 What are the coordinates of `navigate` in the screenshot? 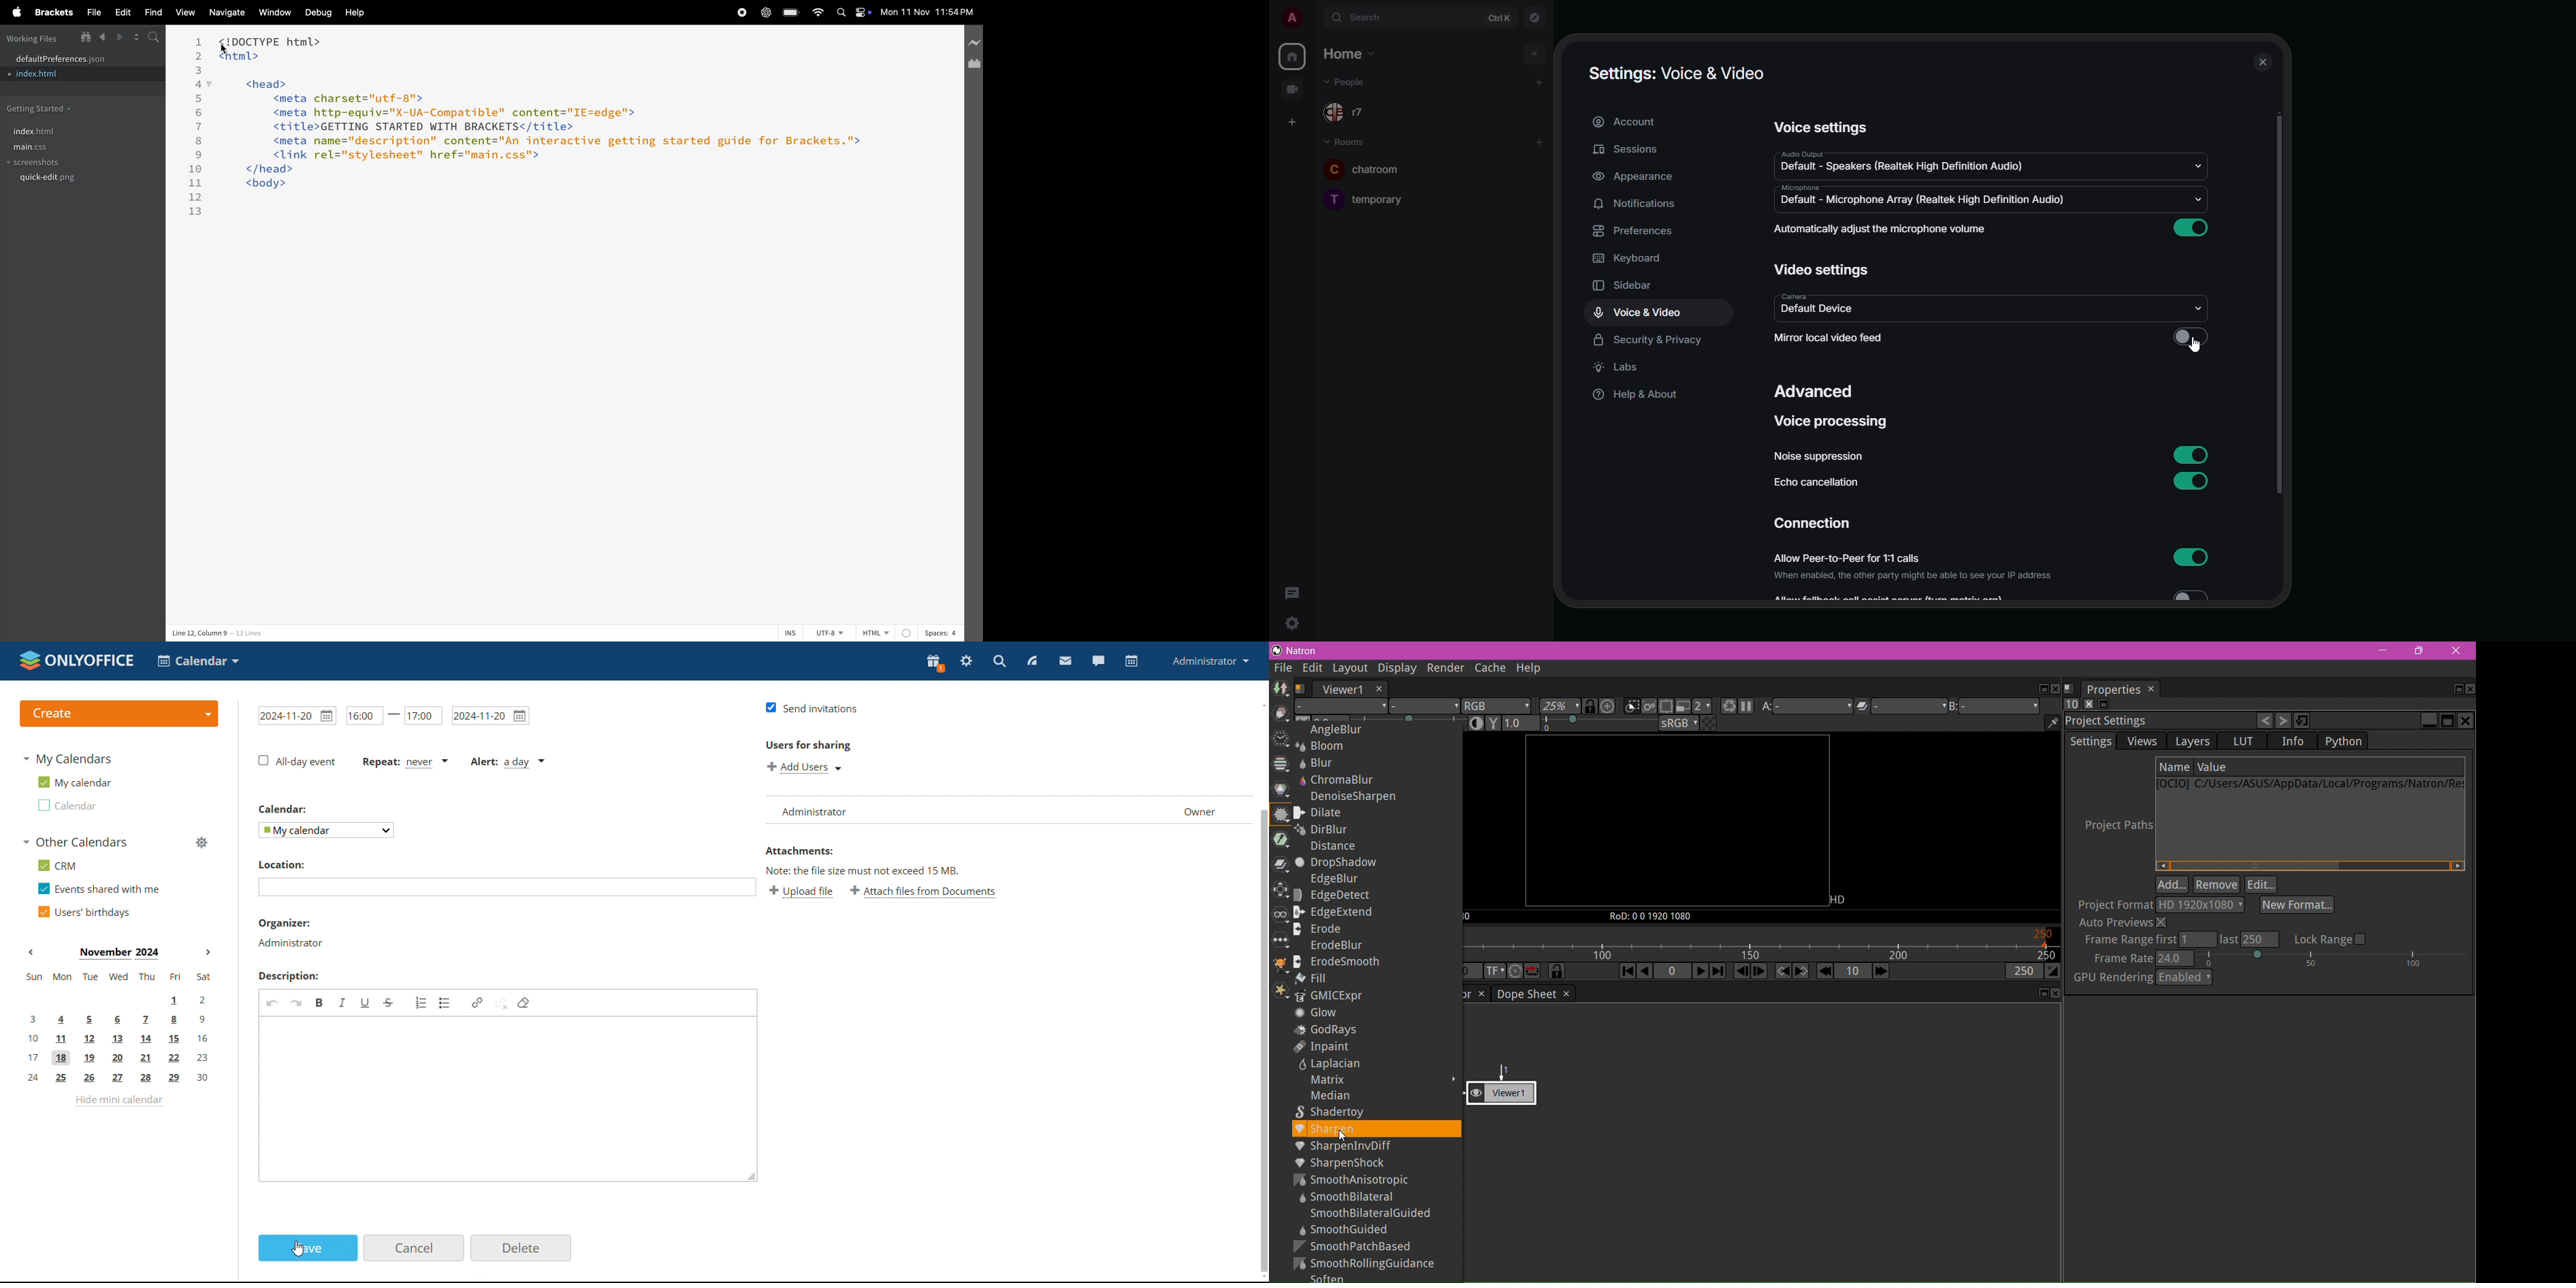 It's located at (224, 13).